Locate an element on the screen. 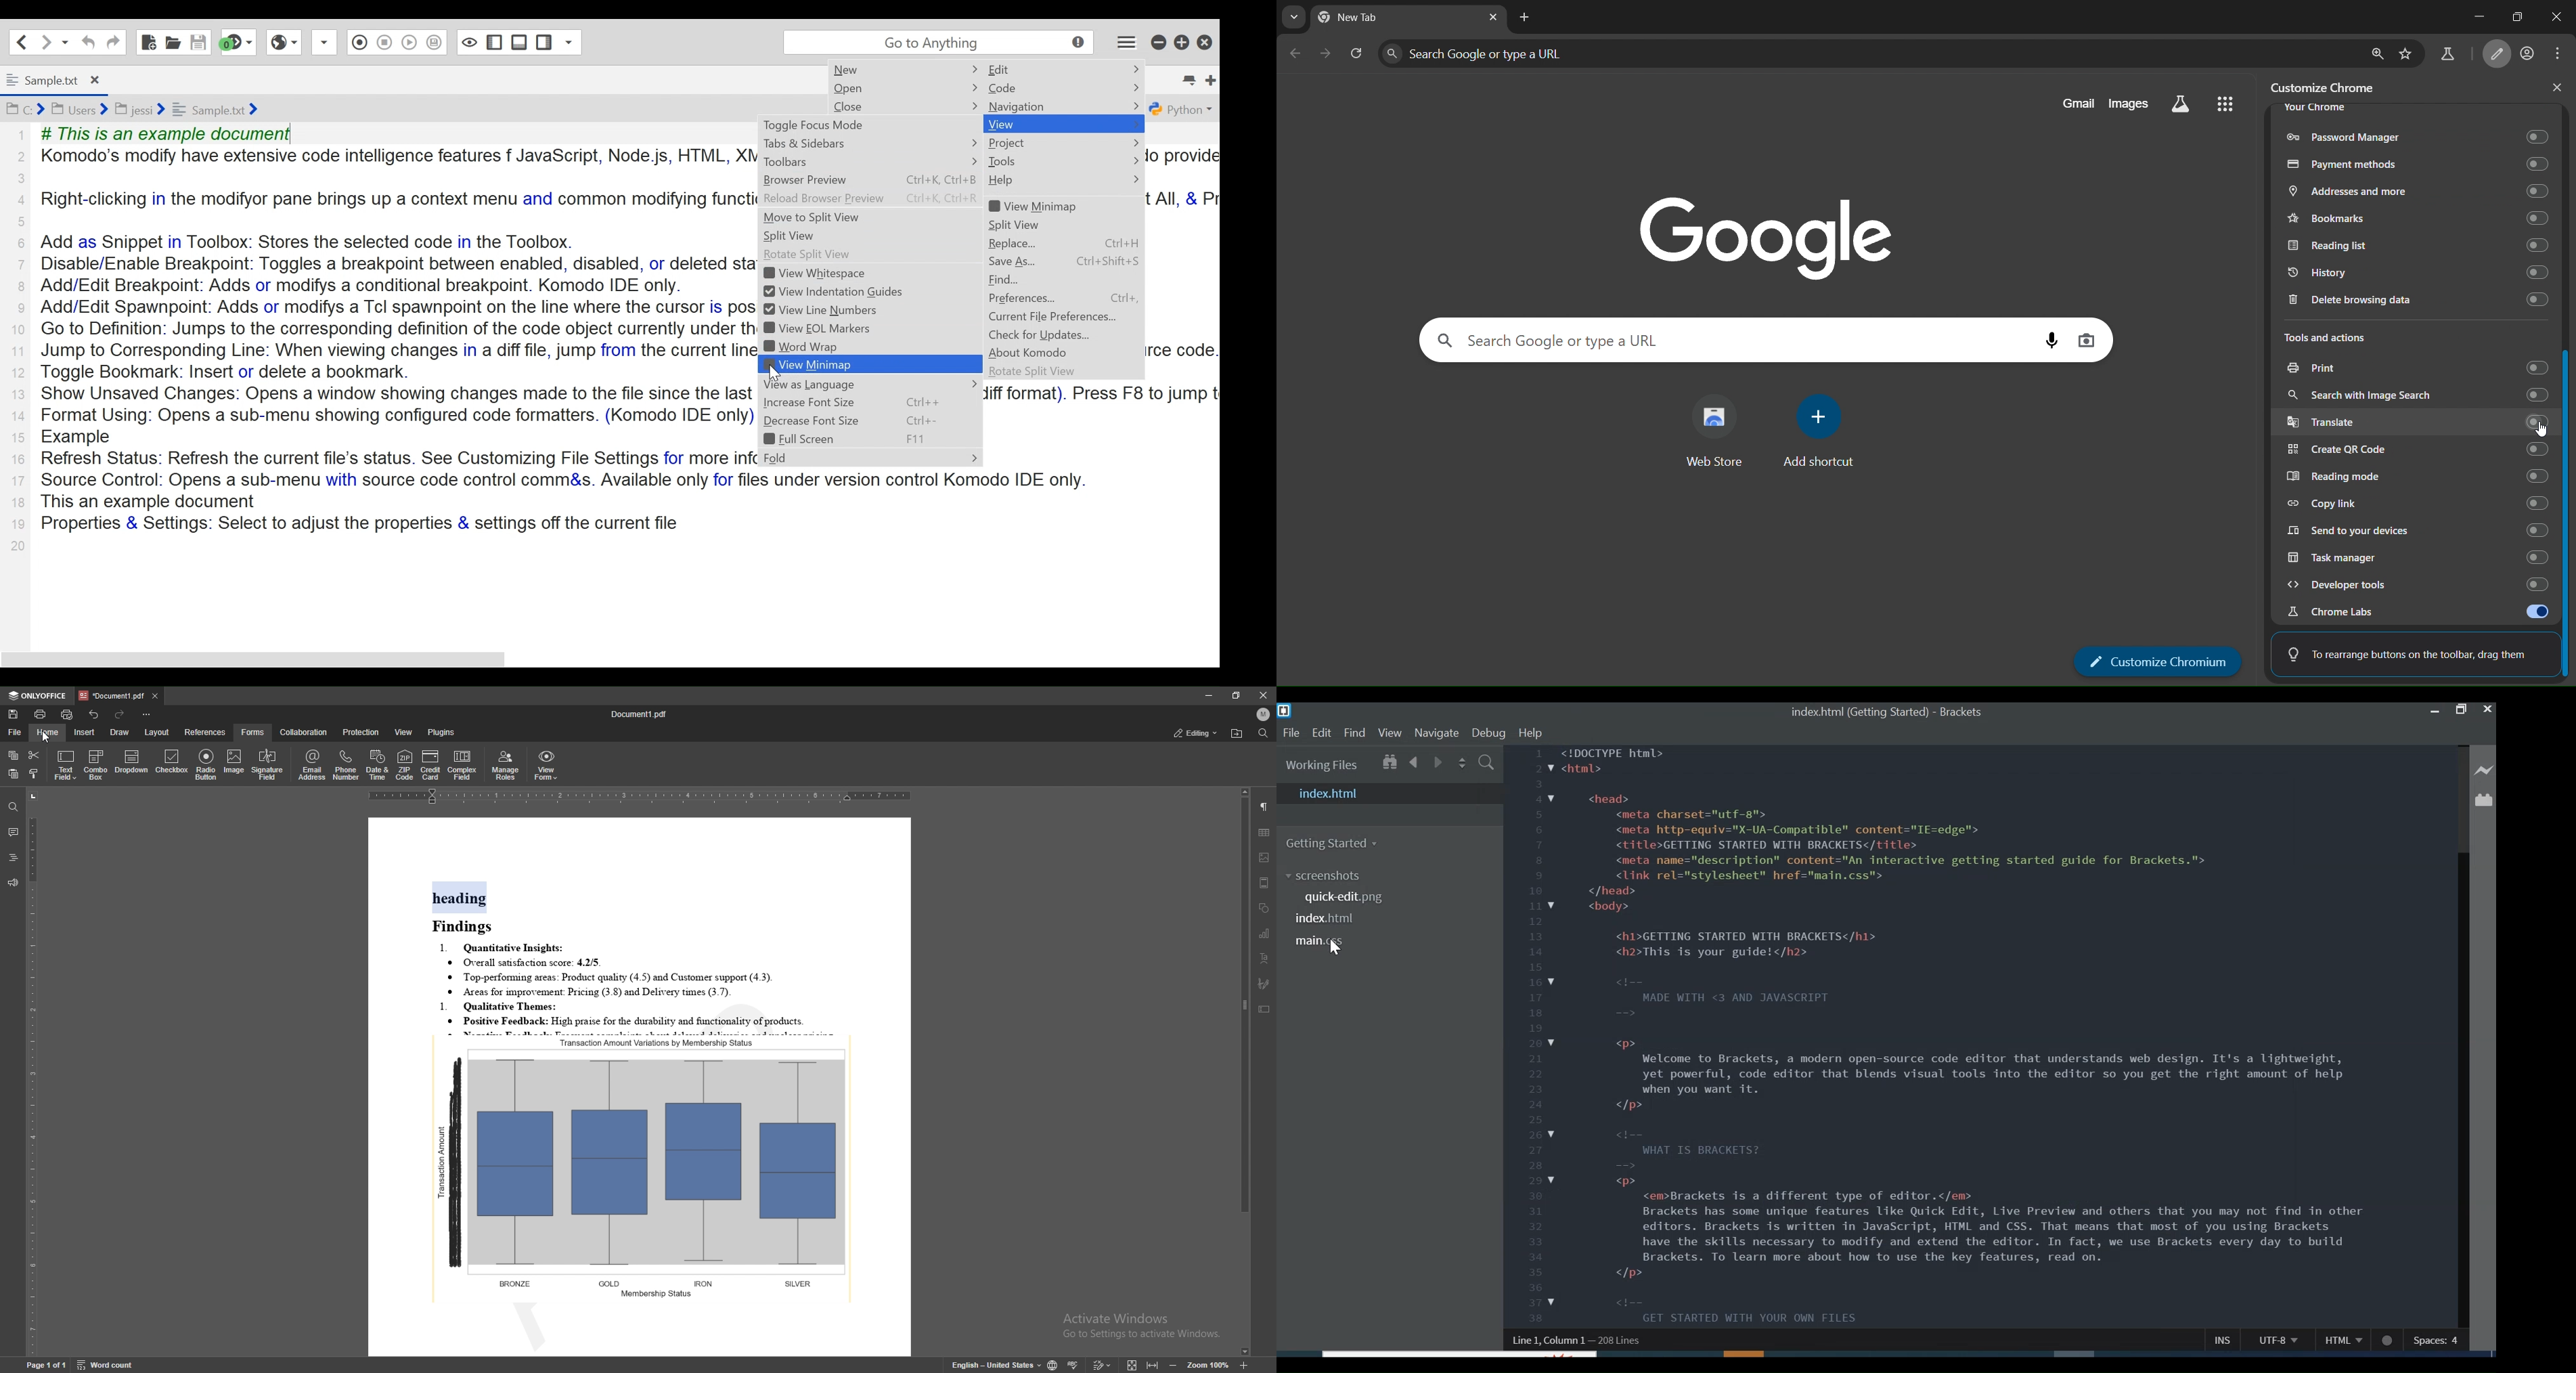 The width and height of the screenshot is (2576, 1400). email address is located at coordinates (313, 764).